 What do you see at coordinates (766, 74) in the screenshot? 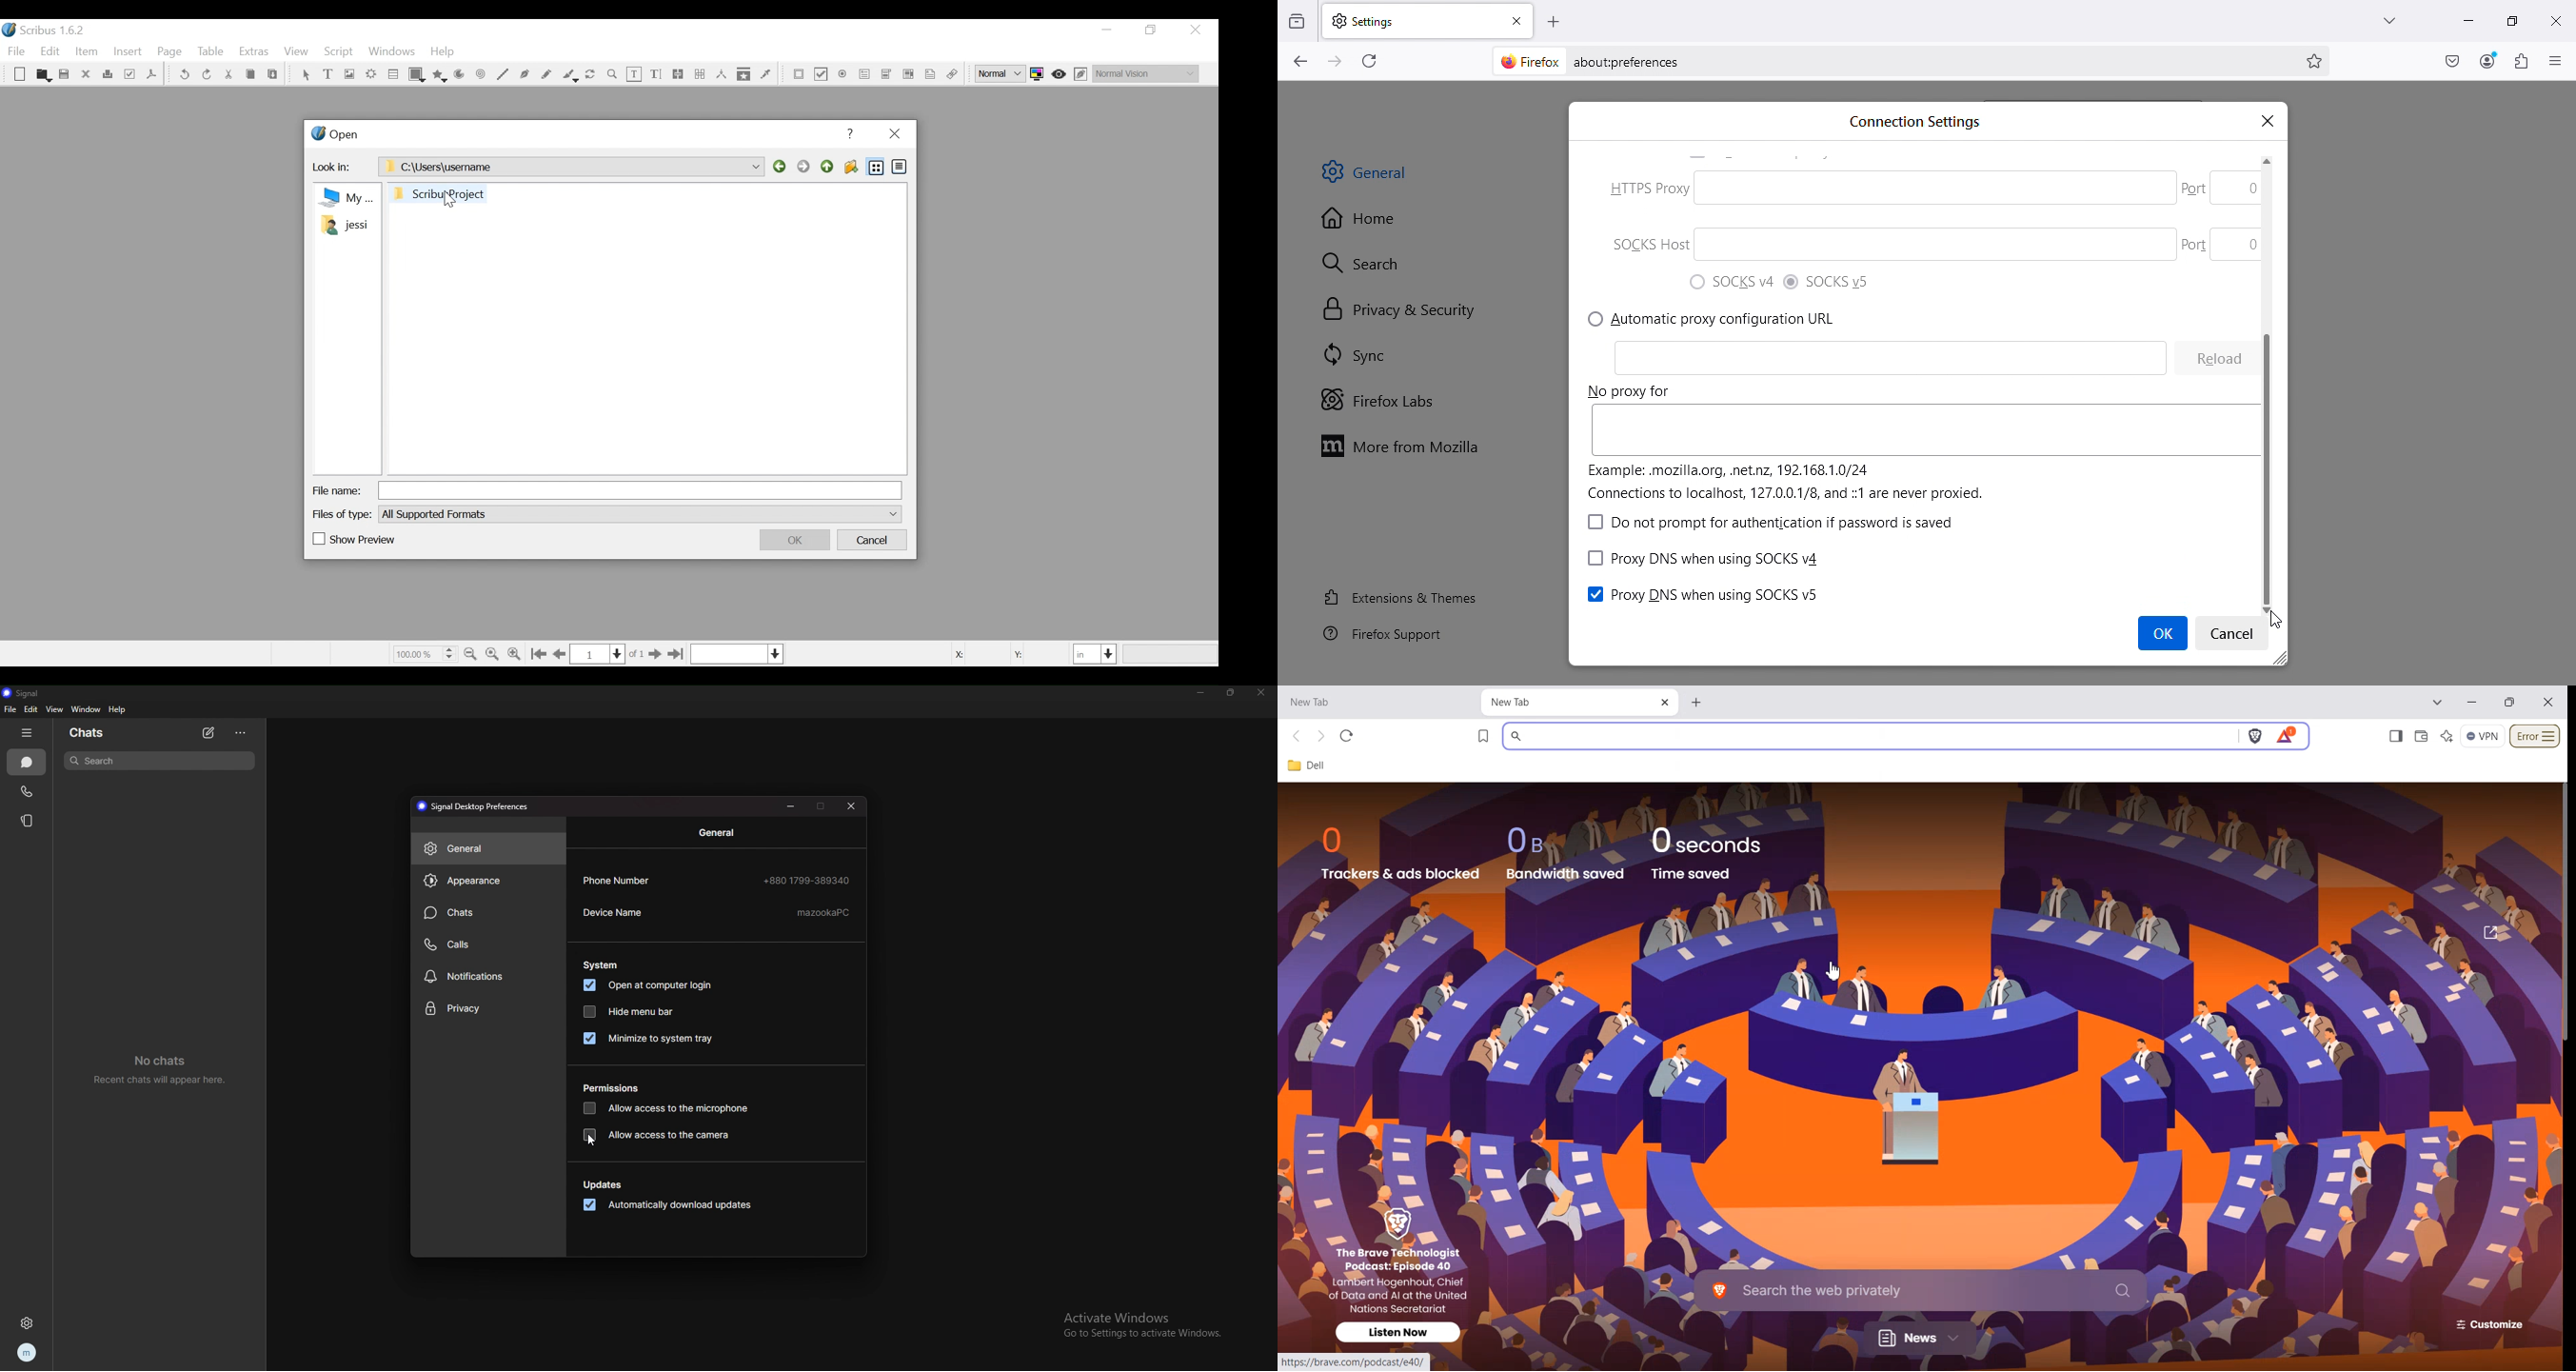
I see `Eye dropper` at bounding box center [766, 74].